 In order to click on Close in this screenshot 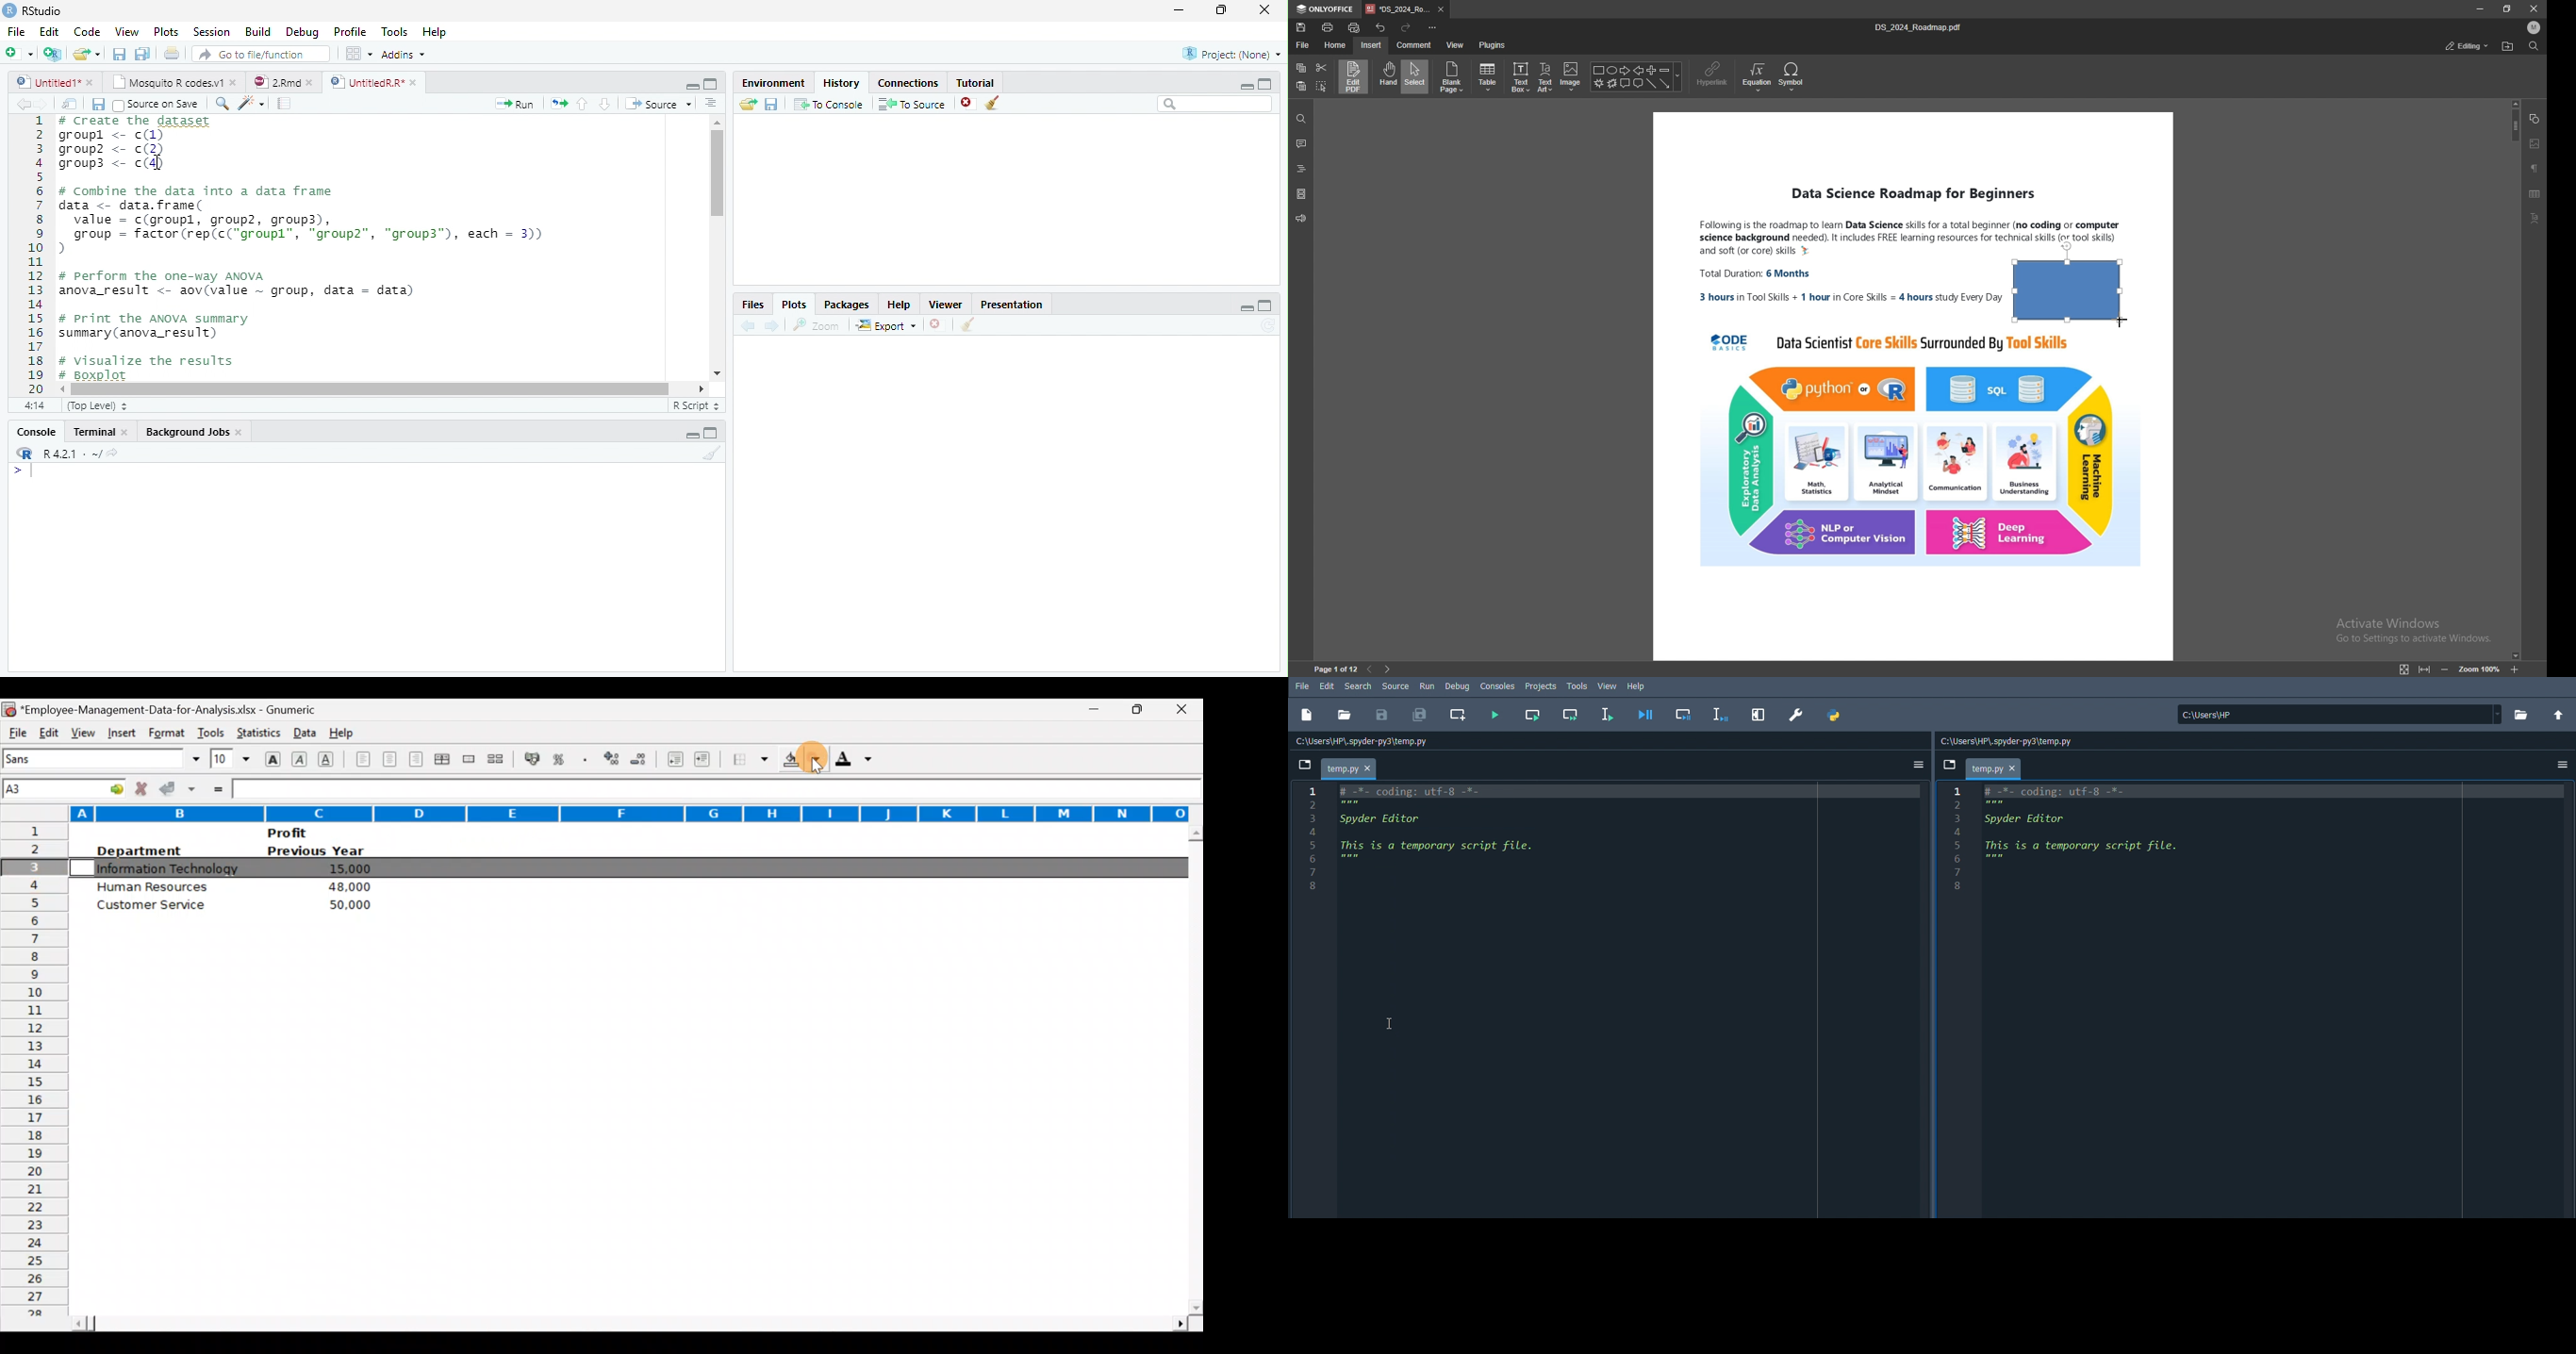, I will do `click(1186, 710)`.